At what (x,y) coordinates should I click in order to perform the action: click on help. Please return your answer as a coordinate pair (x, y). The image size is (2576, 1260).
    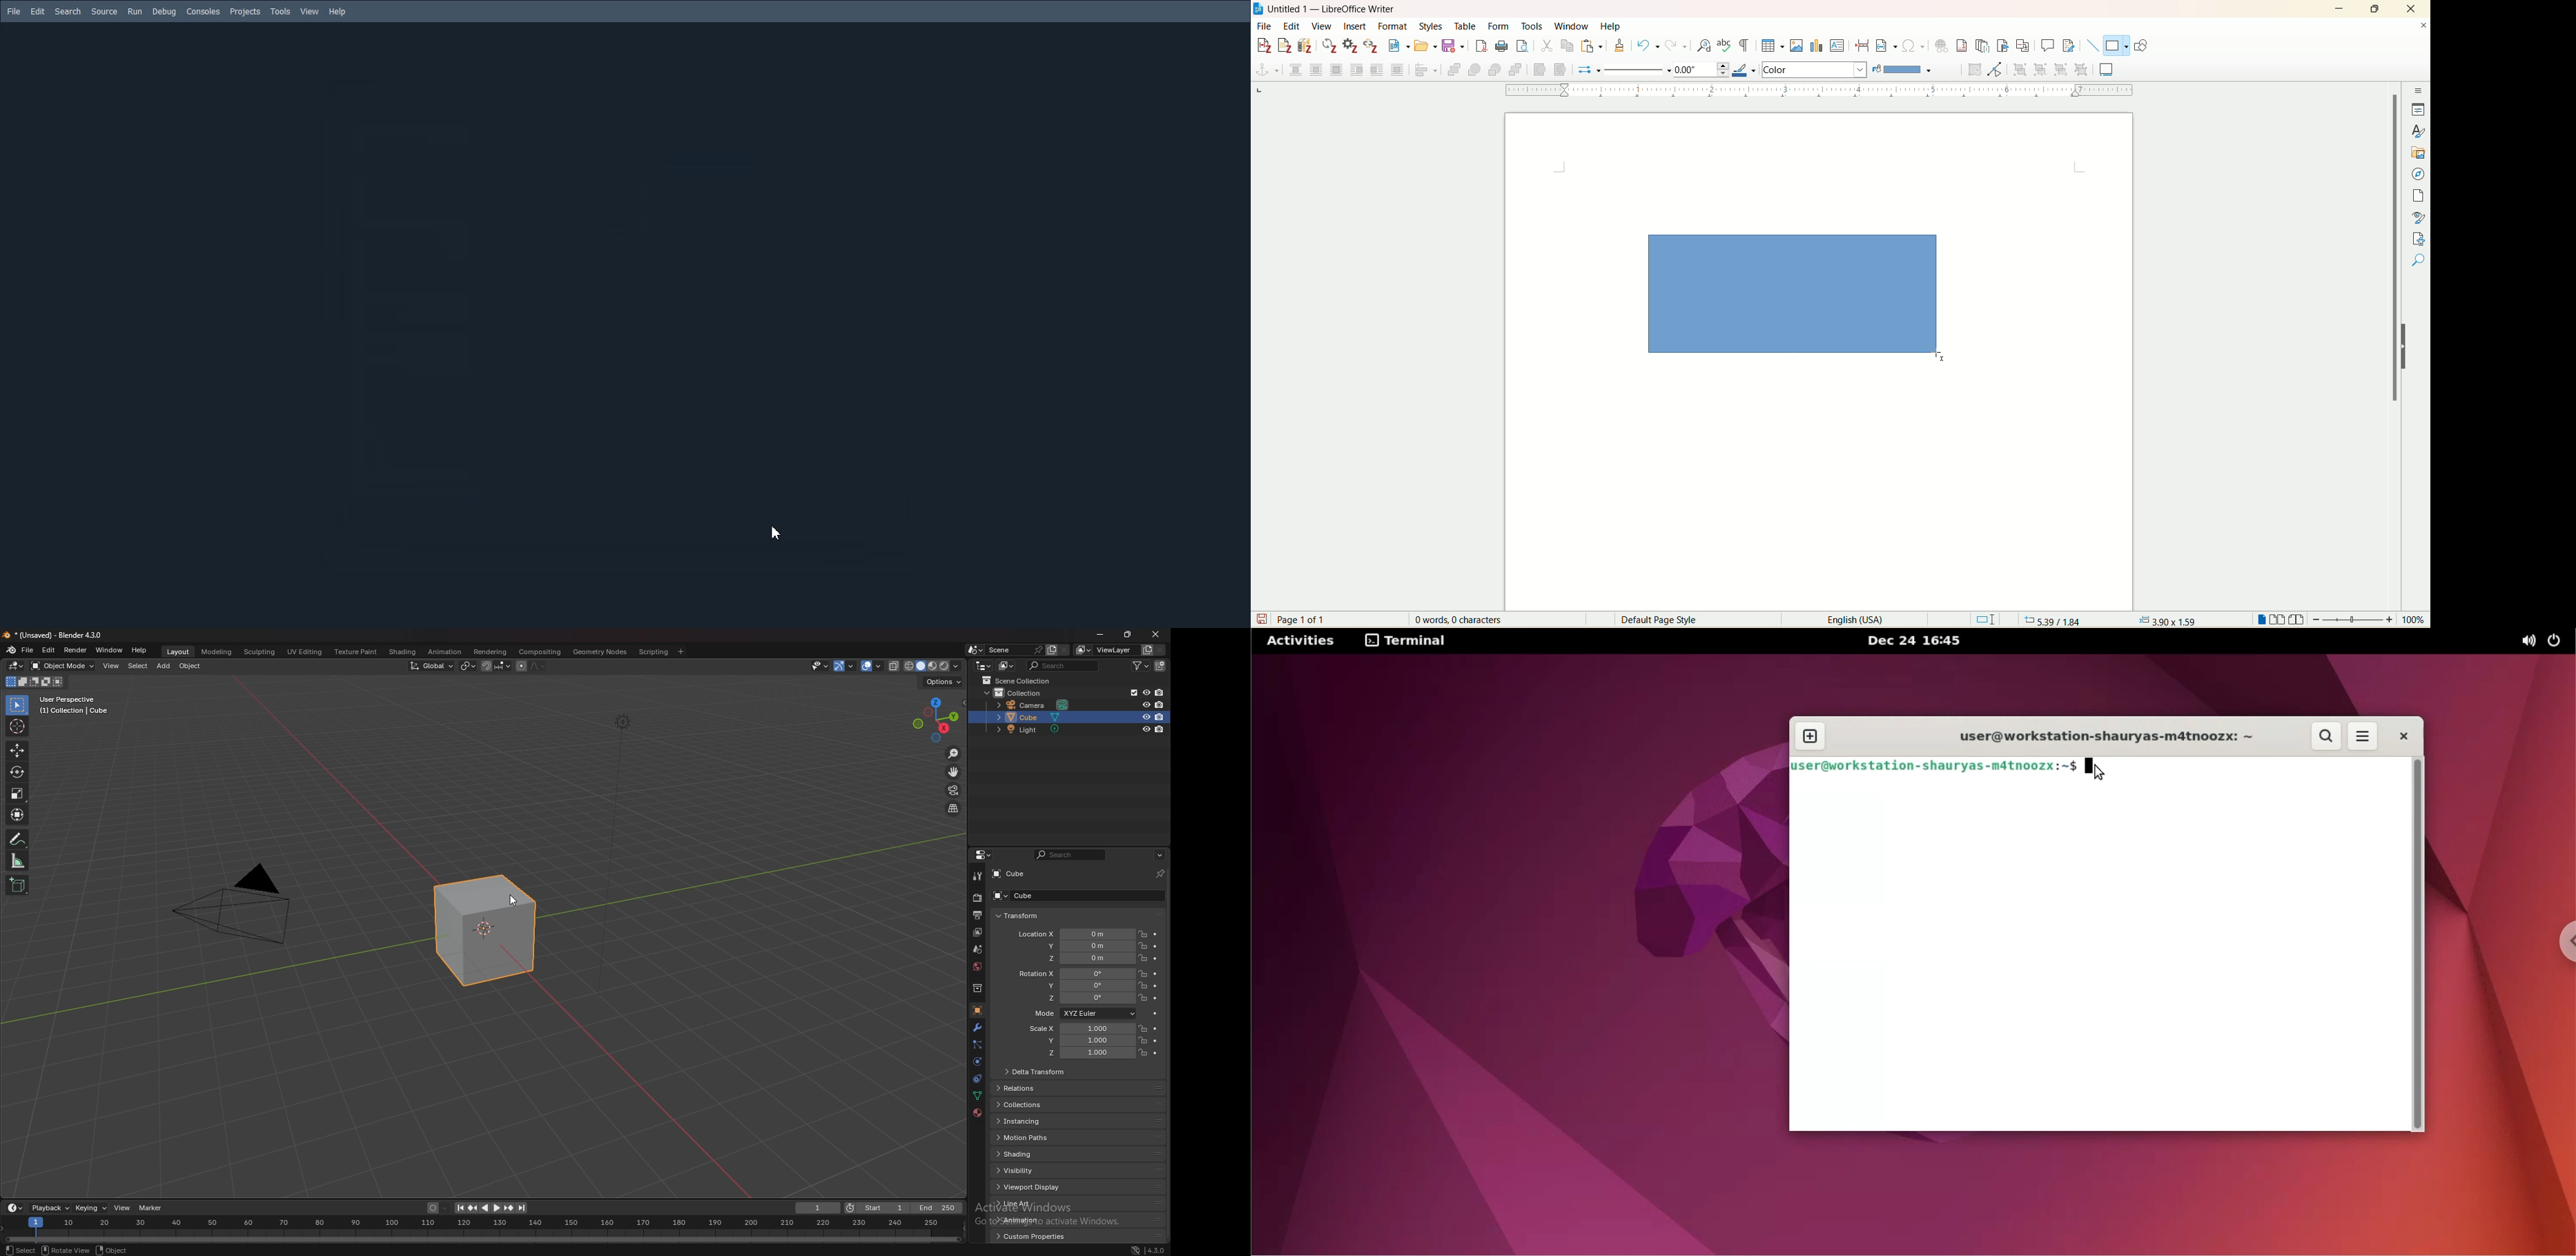
    Looking at the image, I should click on (139, 651).